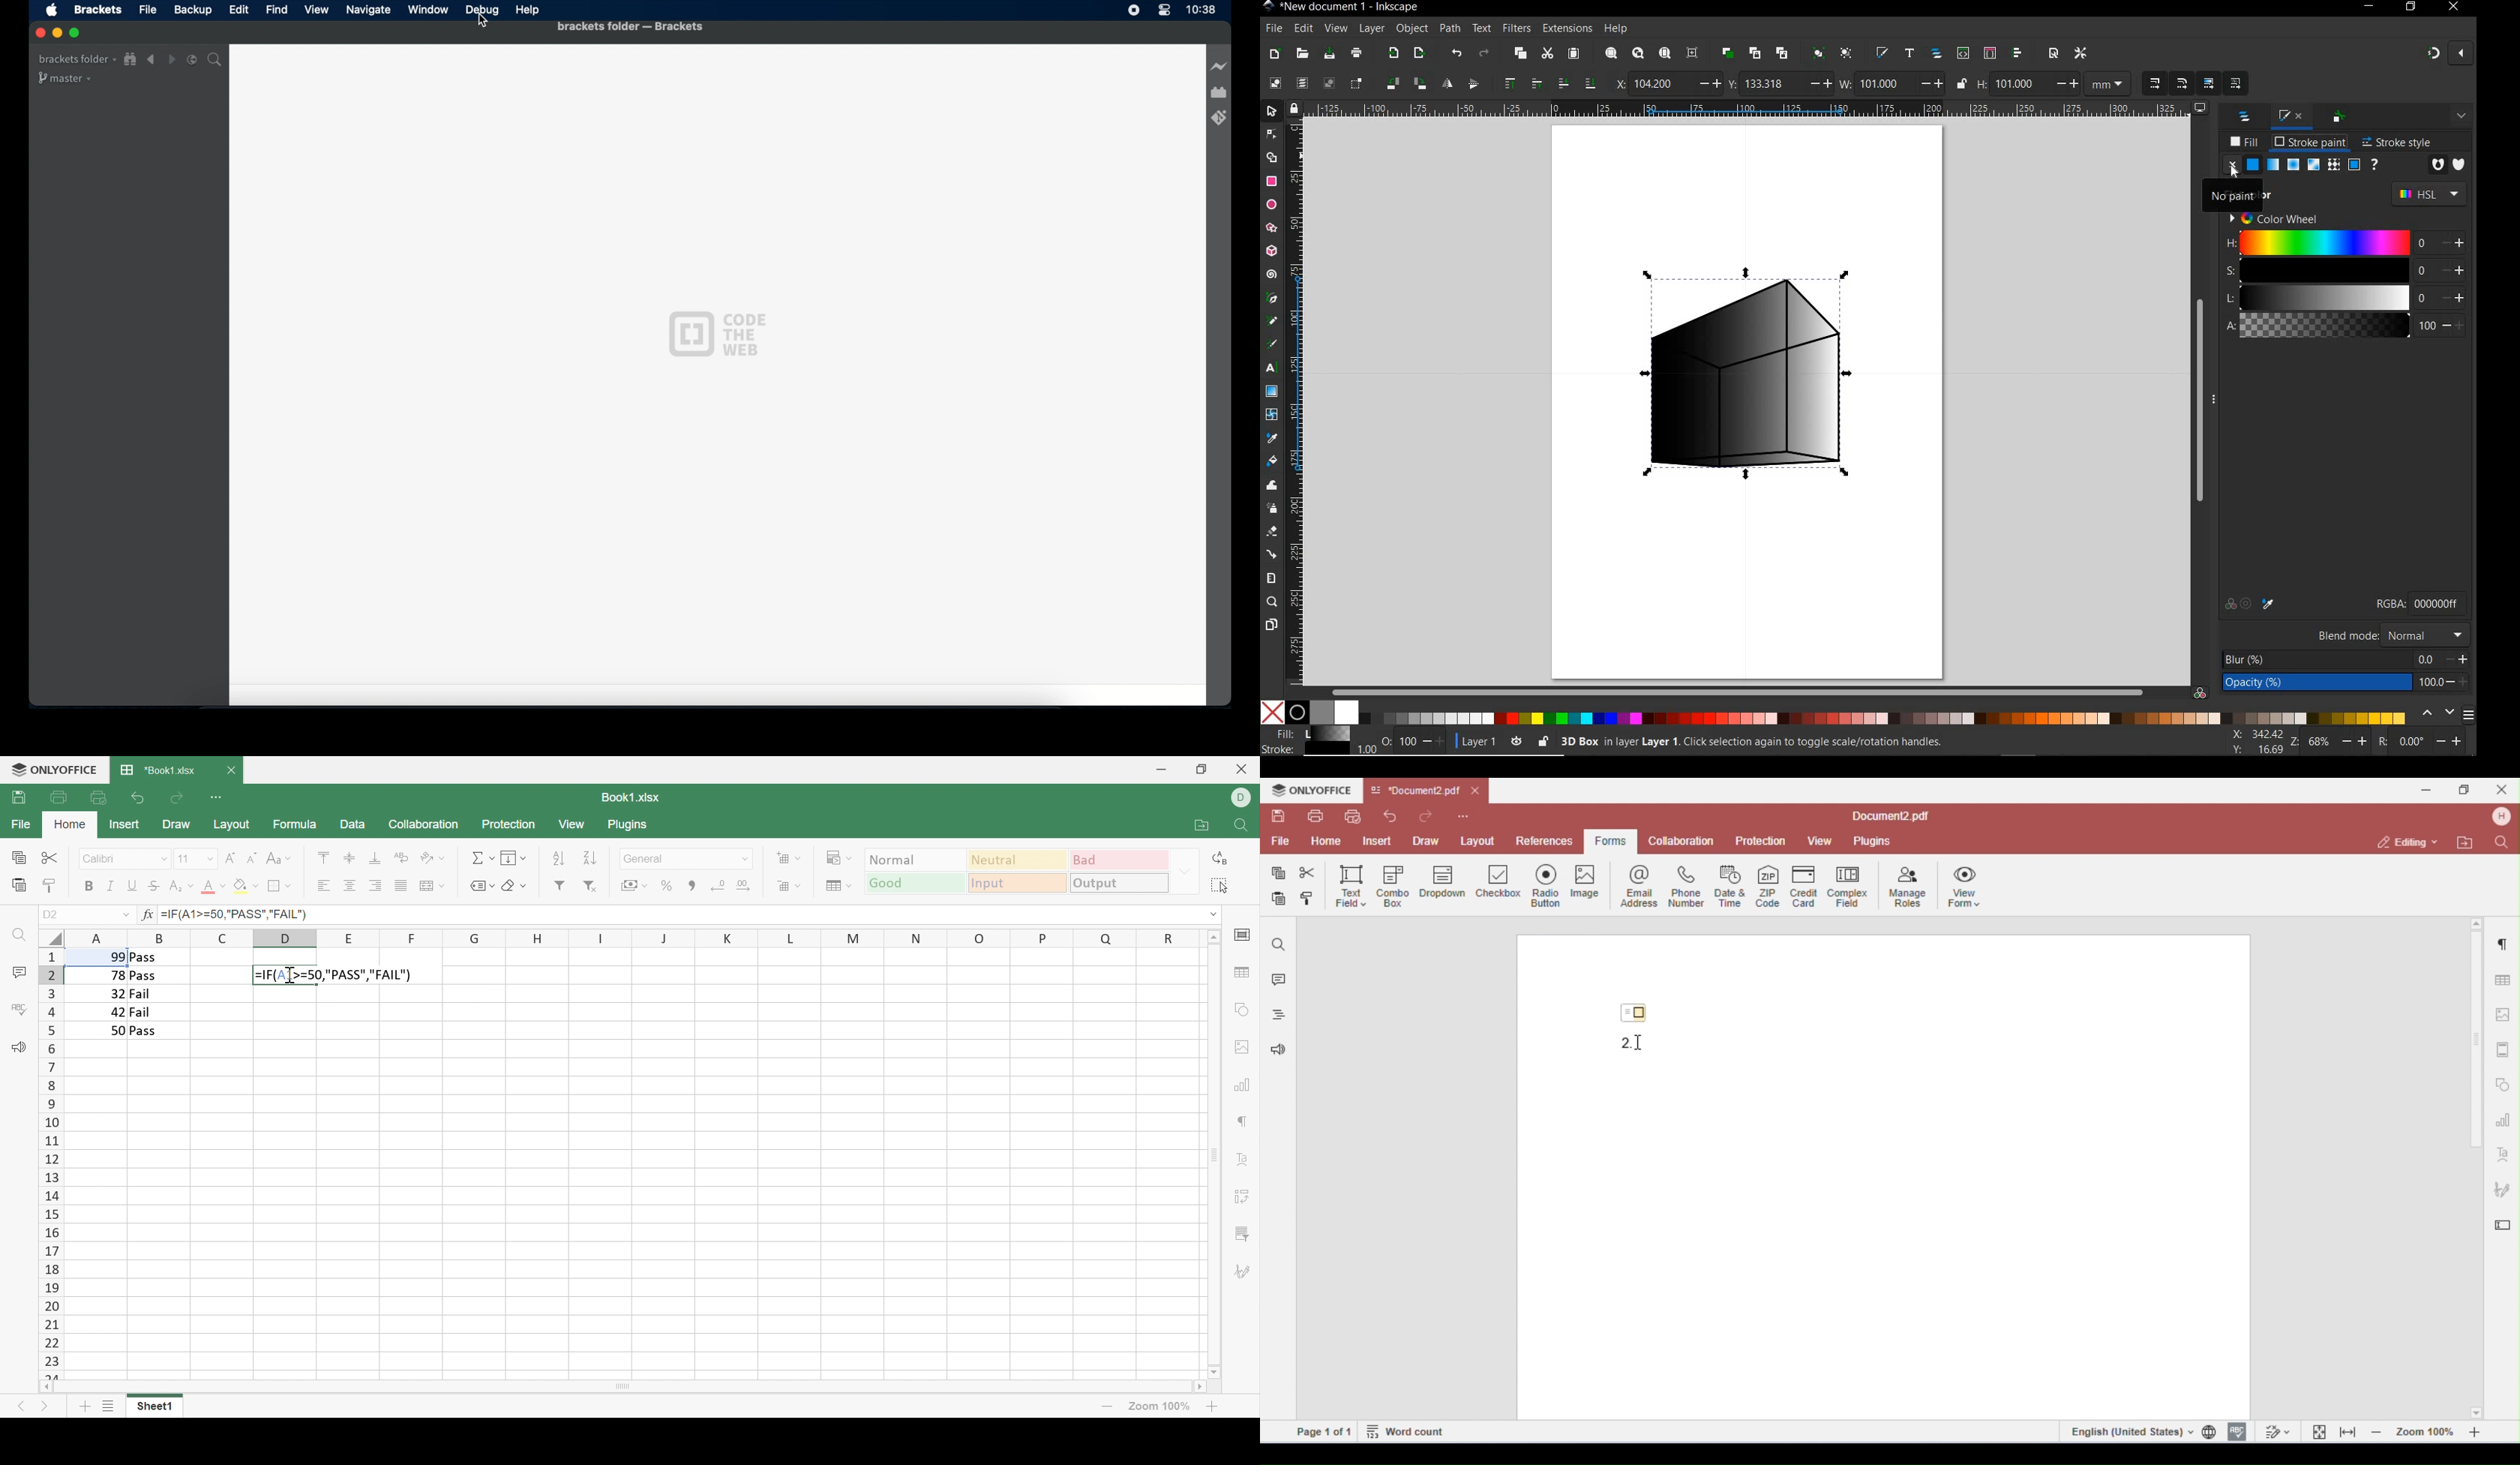  I want to click on rgba, so click(2390, 603).